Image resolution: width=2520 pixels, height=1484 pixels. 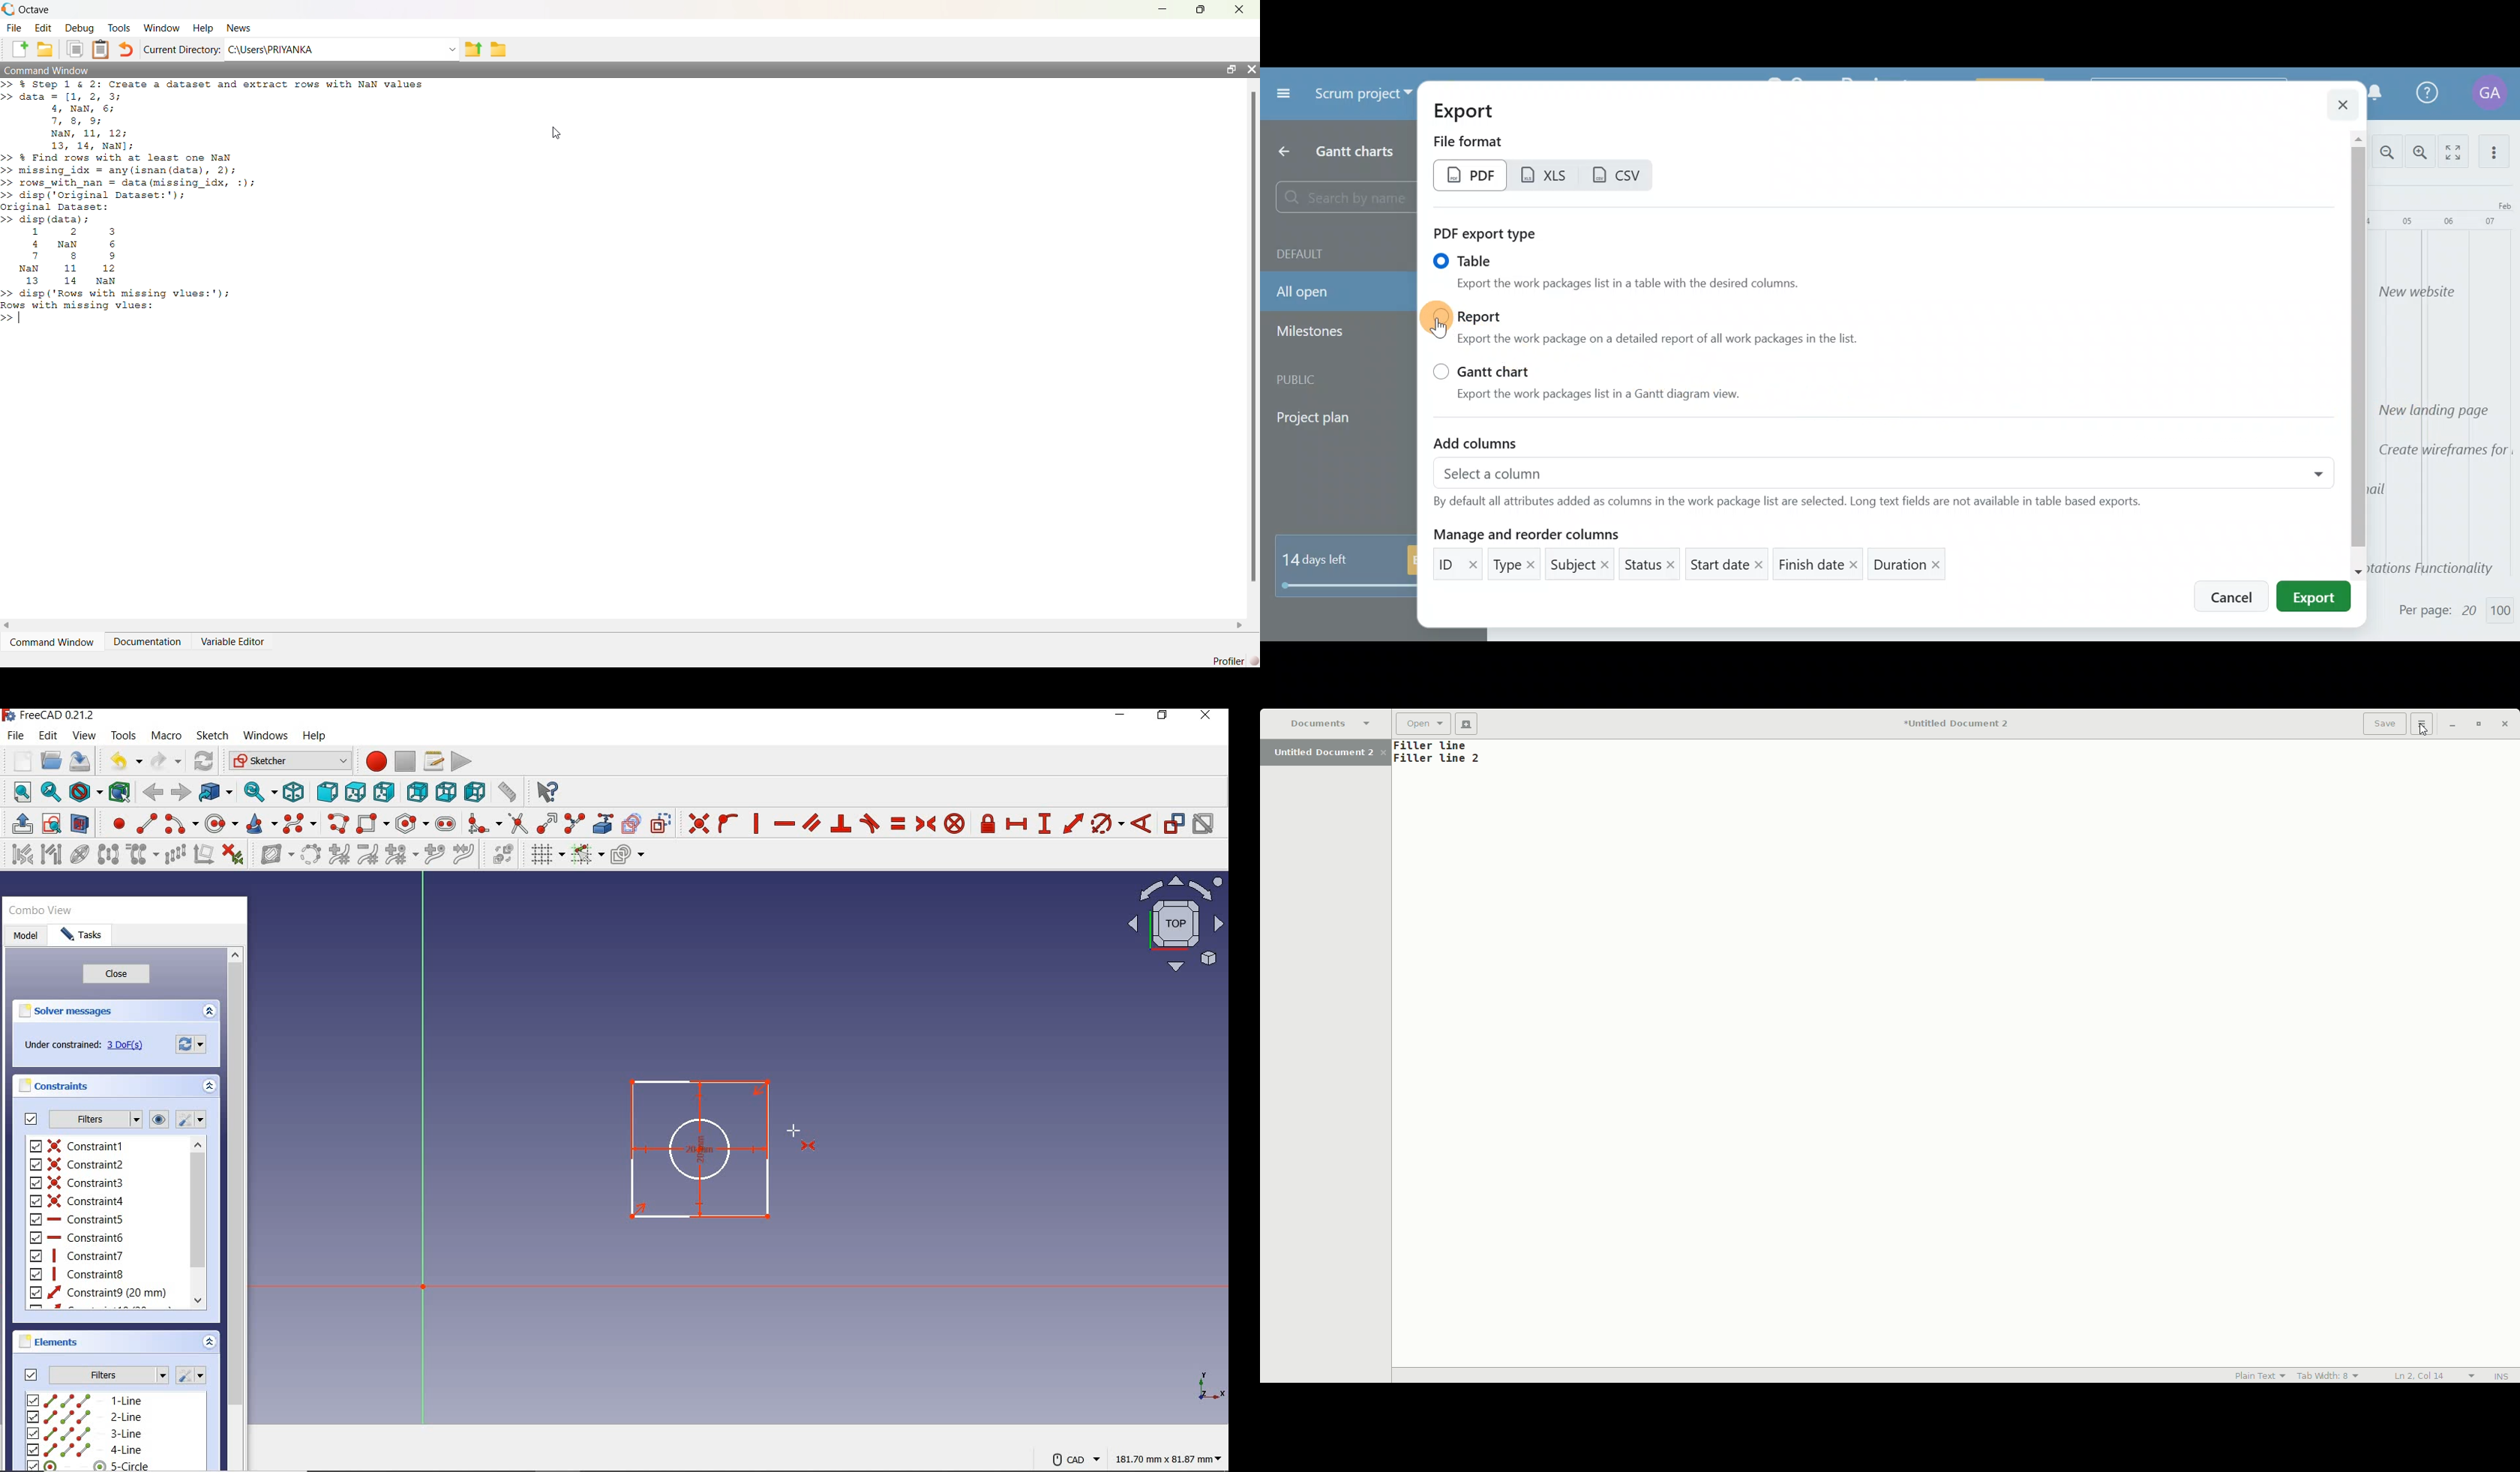 What do you see at coordinates (2339, 106) in the screenshot?
I see `Close` at bounding box center [2339, 106].